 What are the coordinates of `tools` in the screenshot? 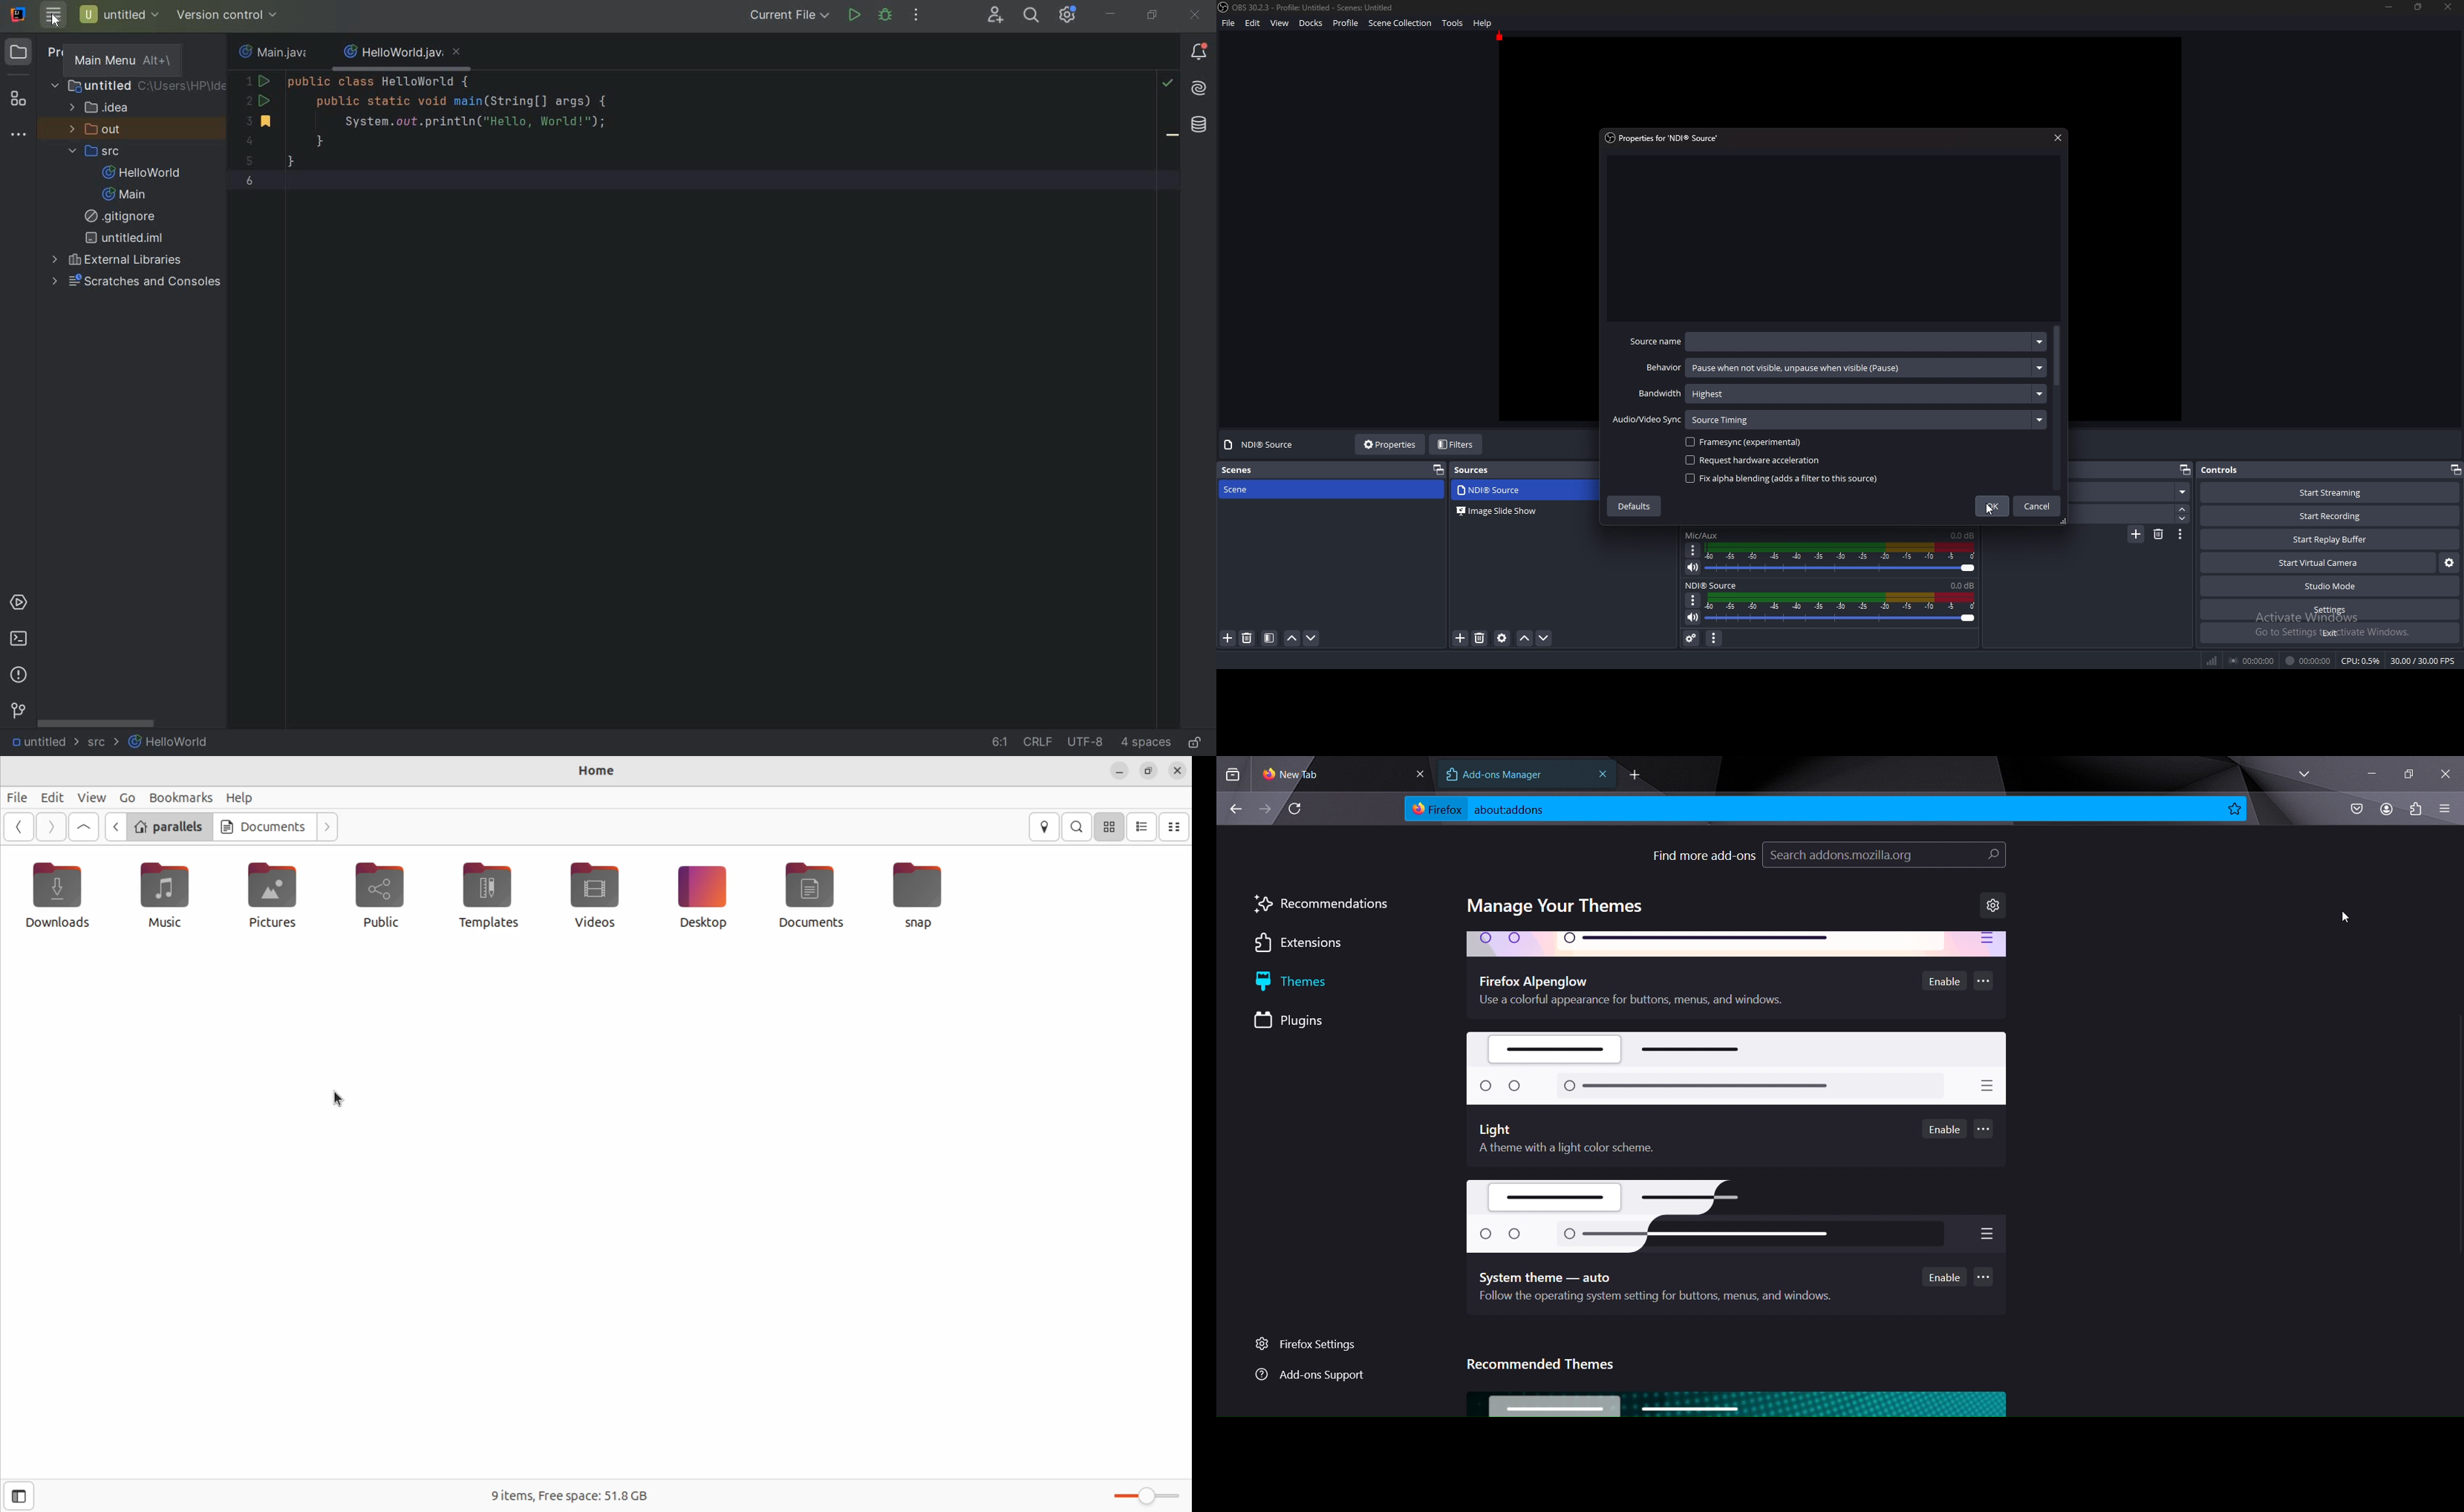 It's located at (1453, 23).